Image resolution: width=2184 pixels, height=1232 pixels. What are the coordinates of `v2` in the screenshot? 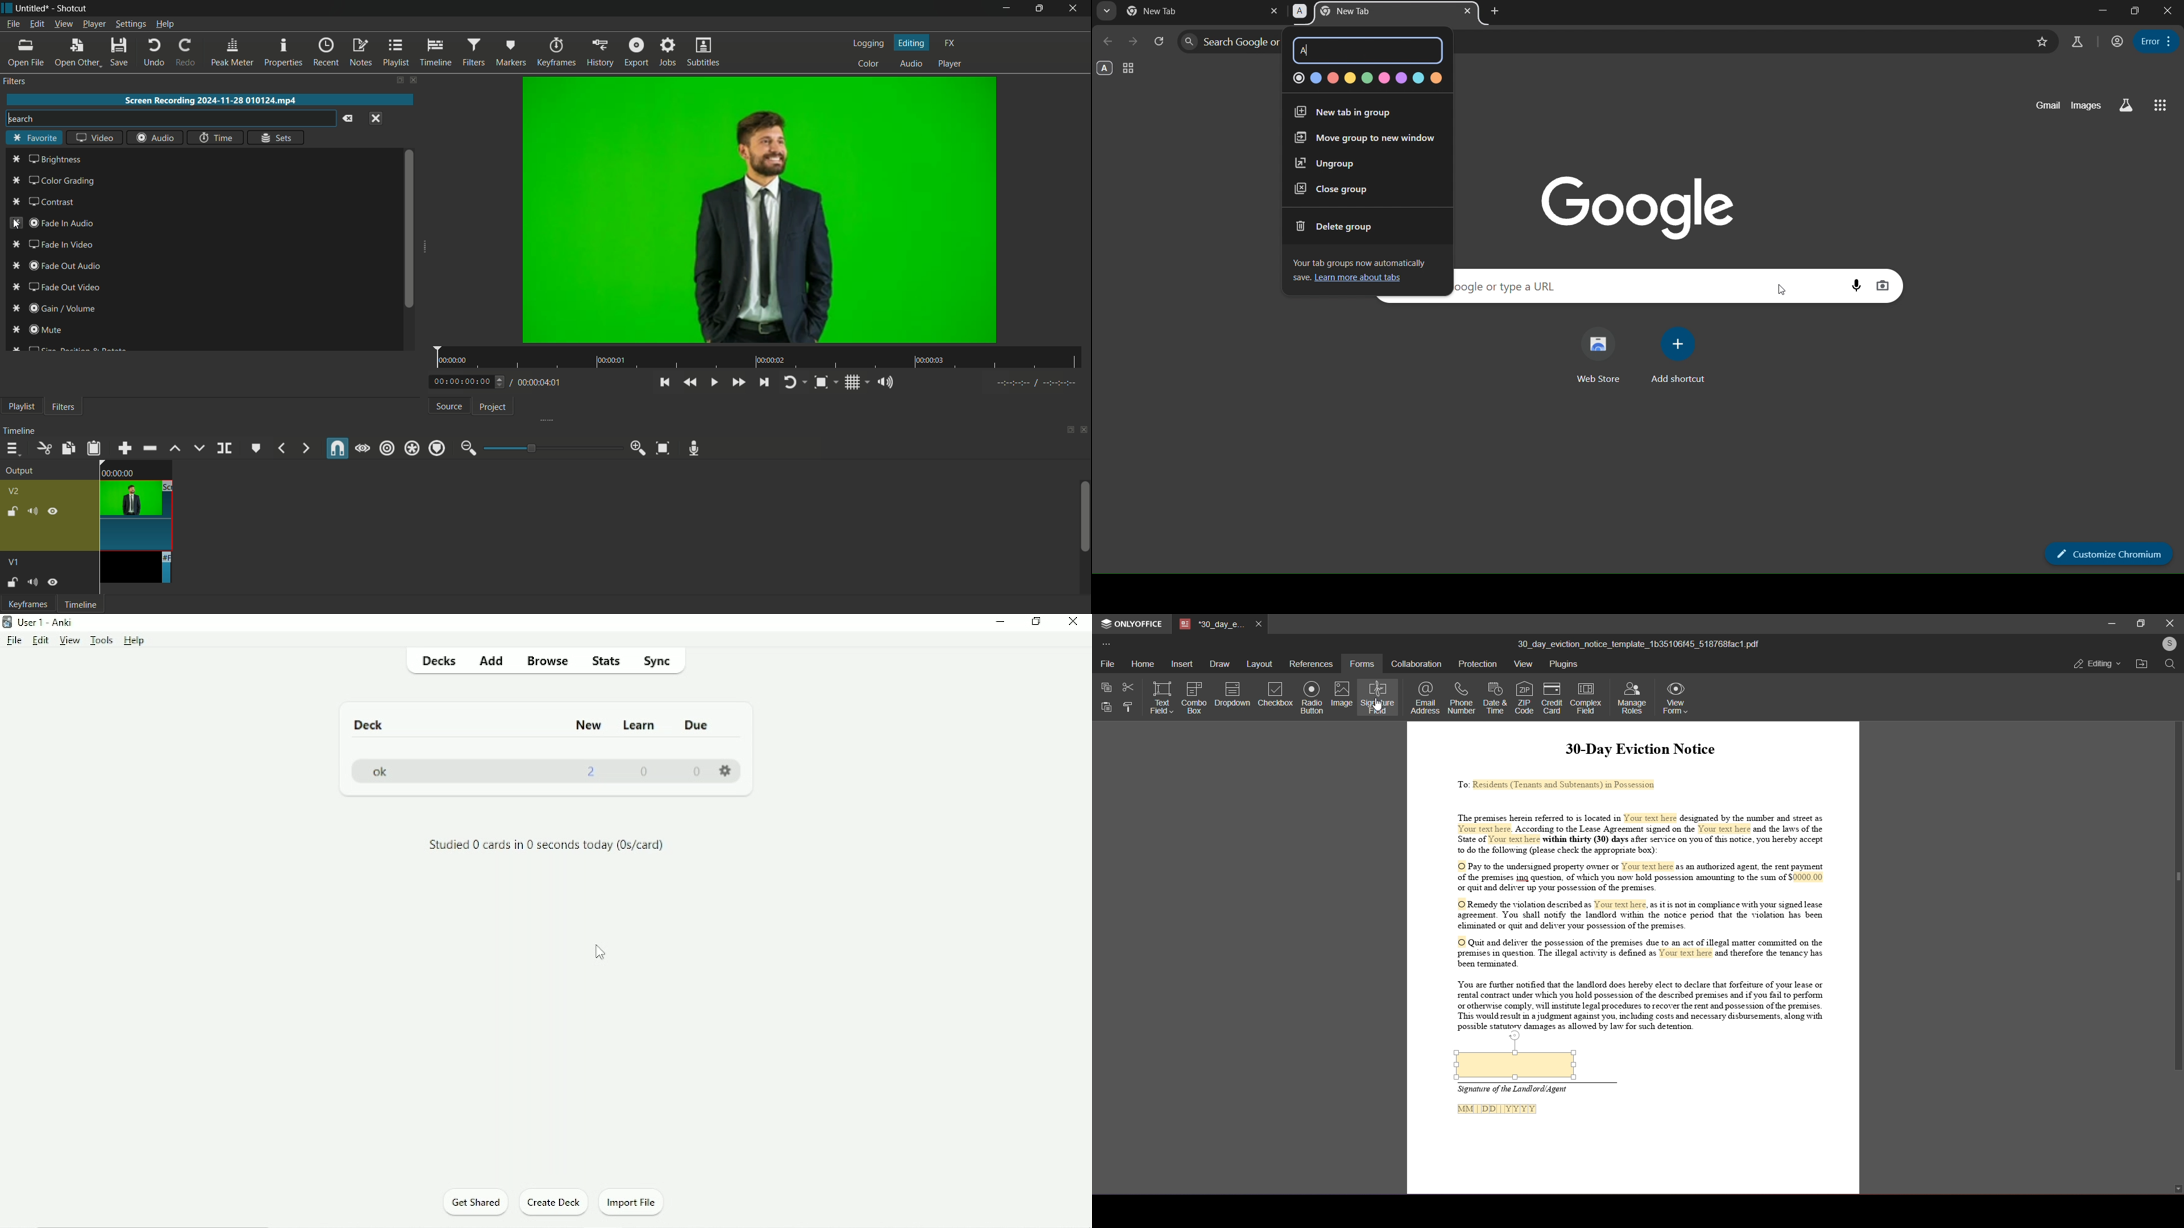 It's located at (16, 491).